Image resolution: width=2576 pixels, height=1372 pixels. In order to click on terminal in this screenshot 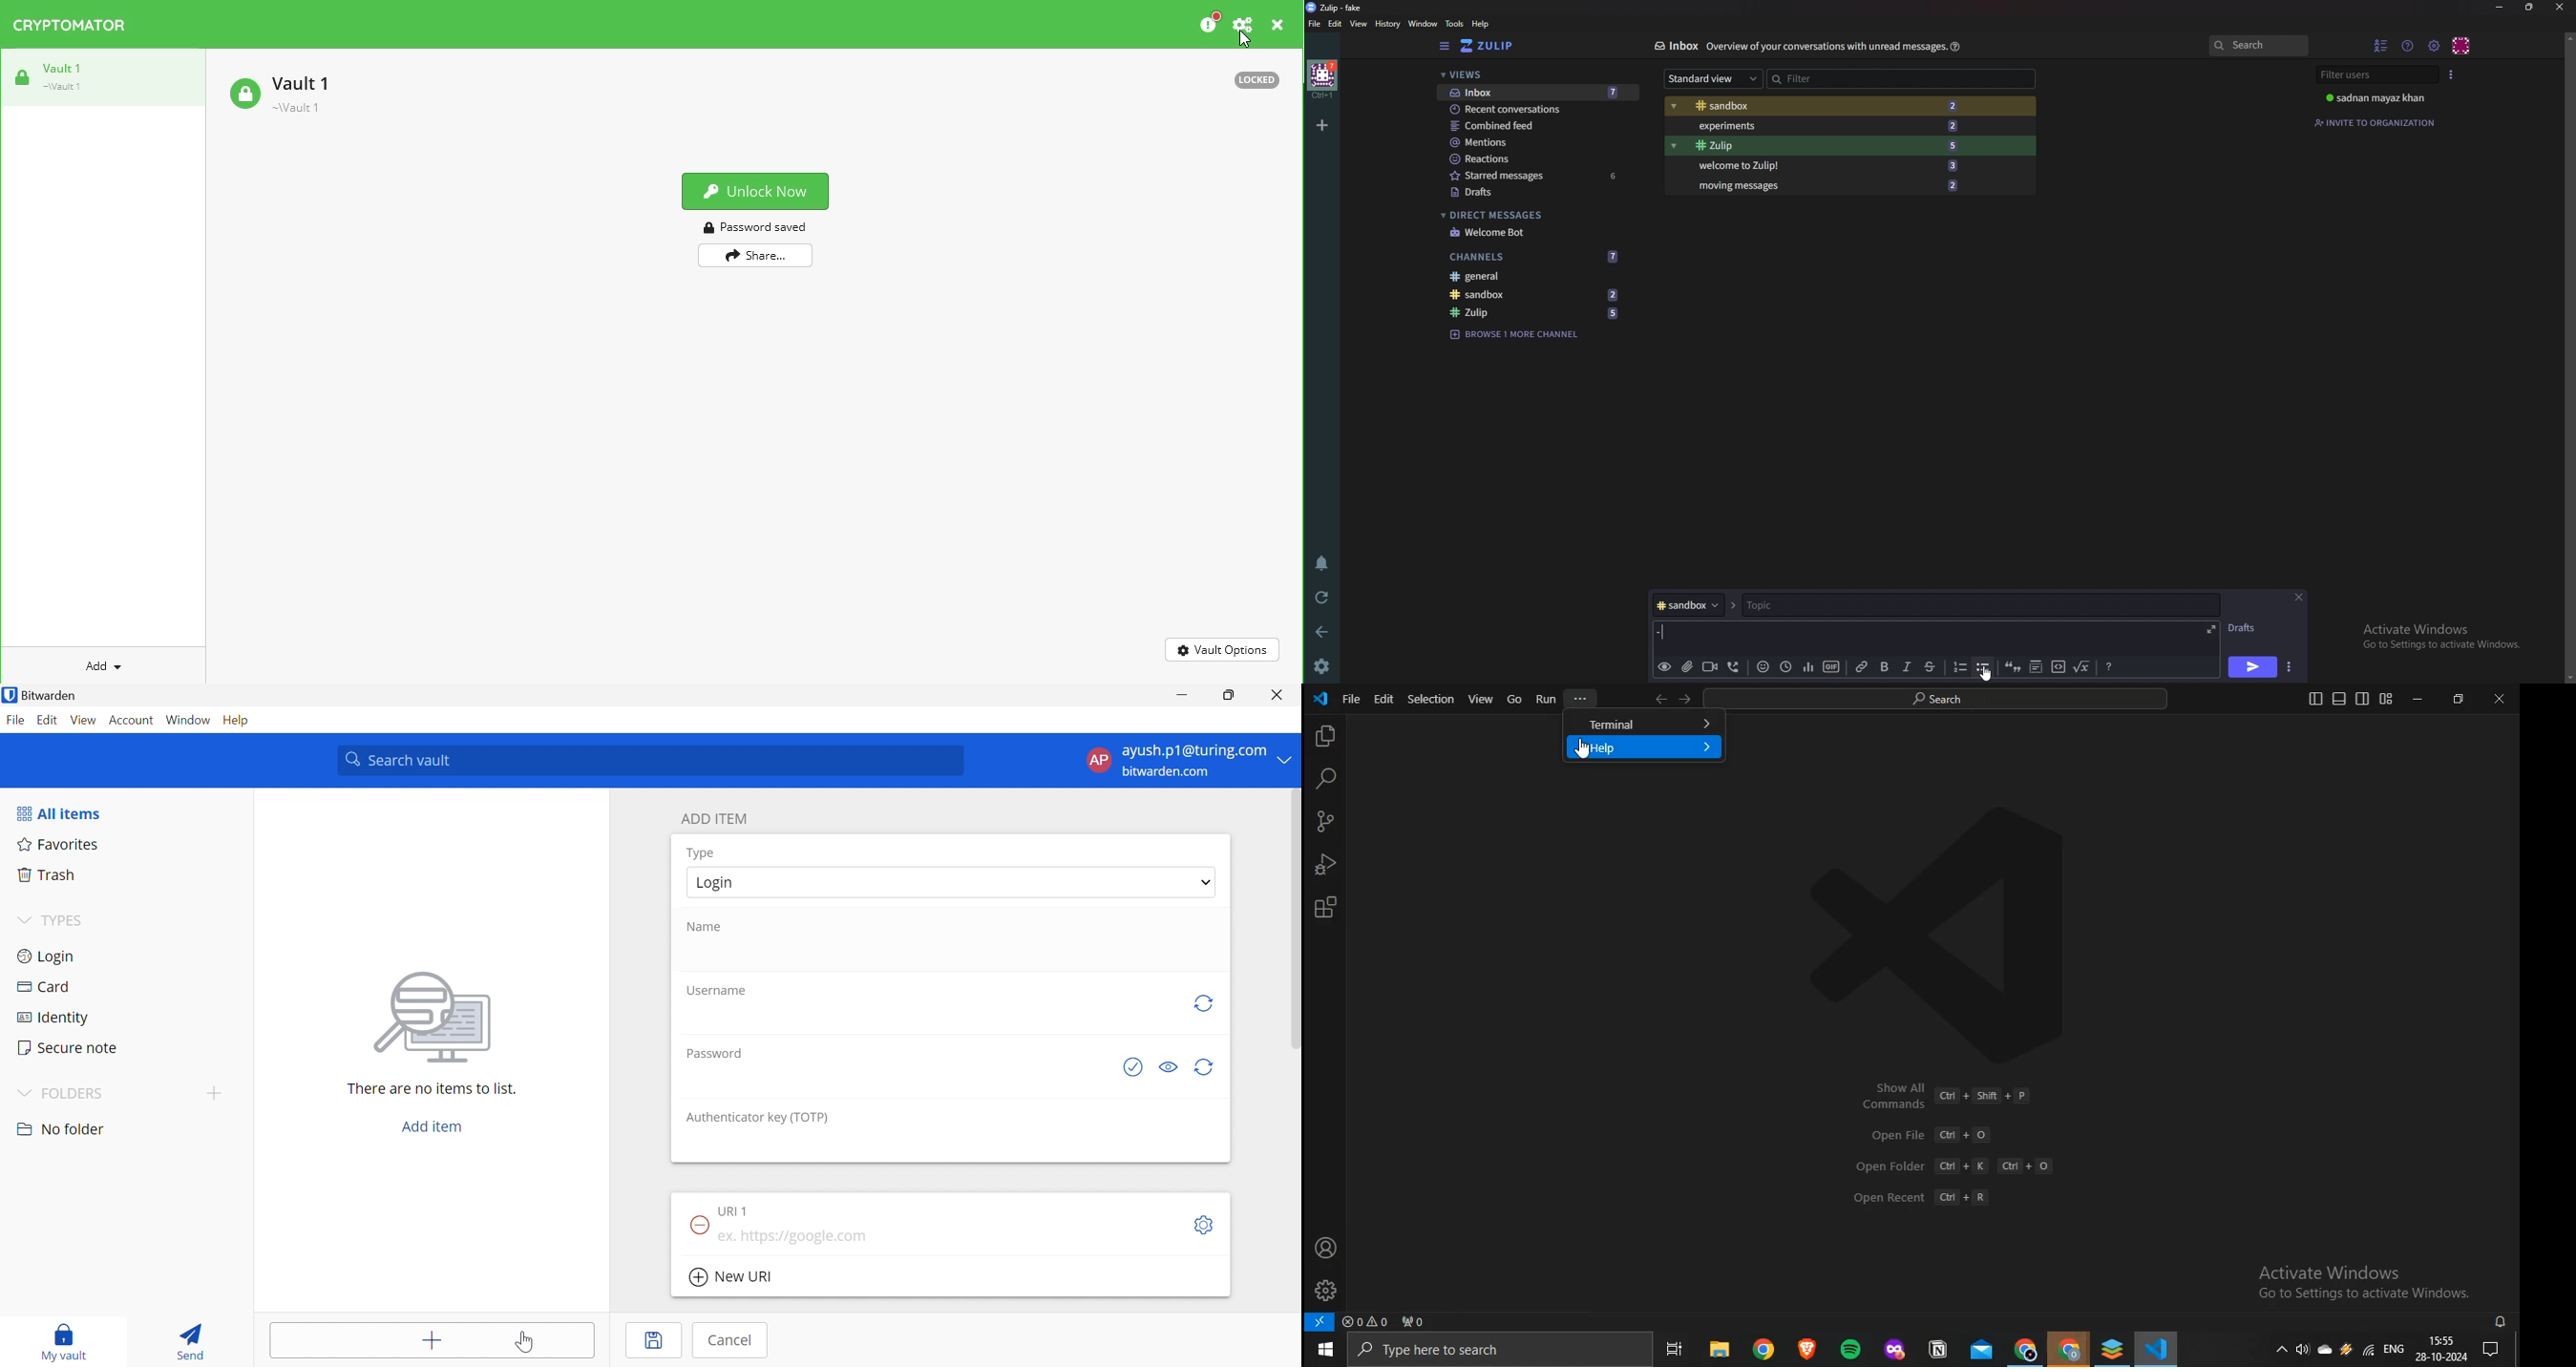, I will do `click(1645, 724)`.